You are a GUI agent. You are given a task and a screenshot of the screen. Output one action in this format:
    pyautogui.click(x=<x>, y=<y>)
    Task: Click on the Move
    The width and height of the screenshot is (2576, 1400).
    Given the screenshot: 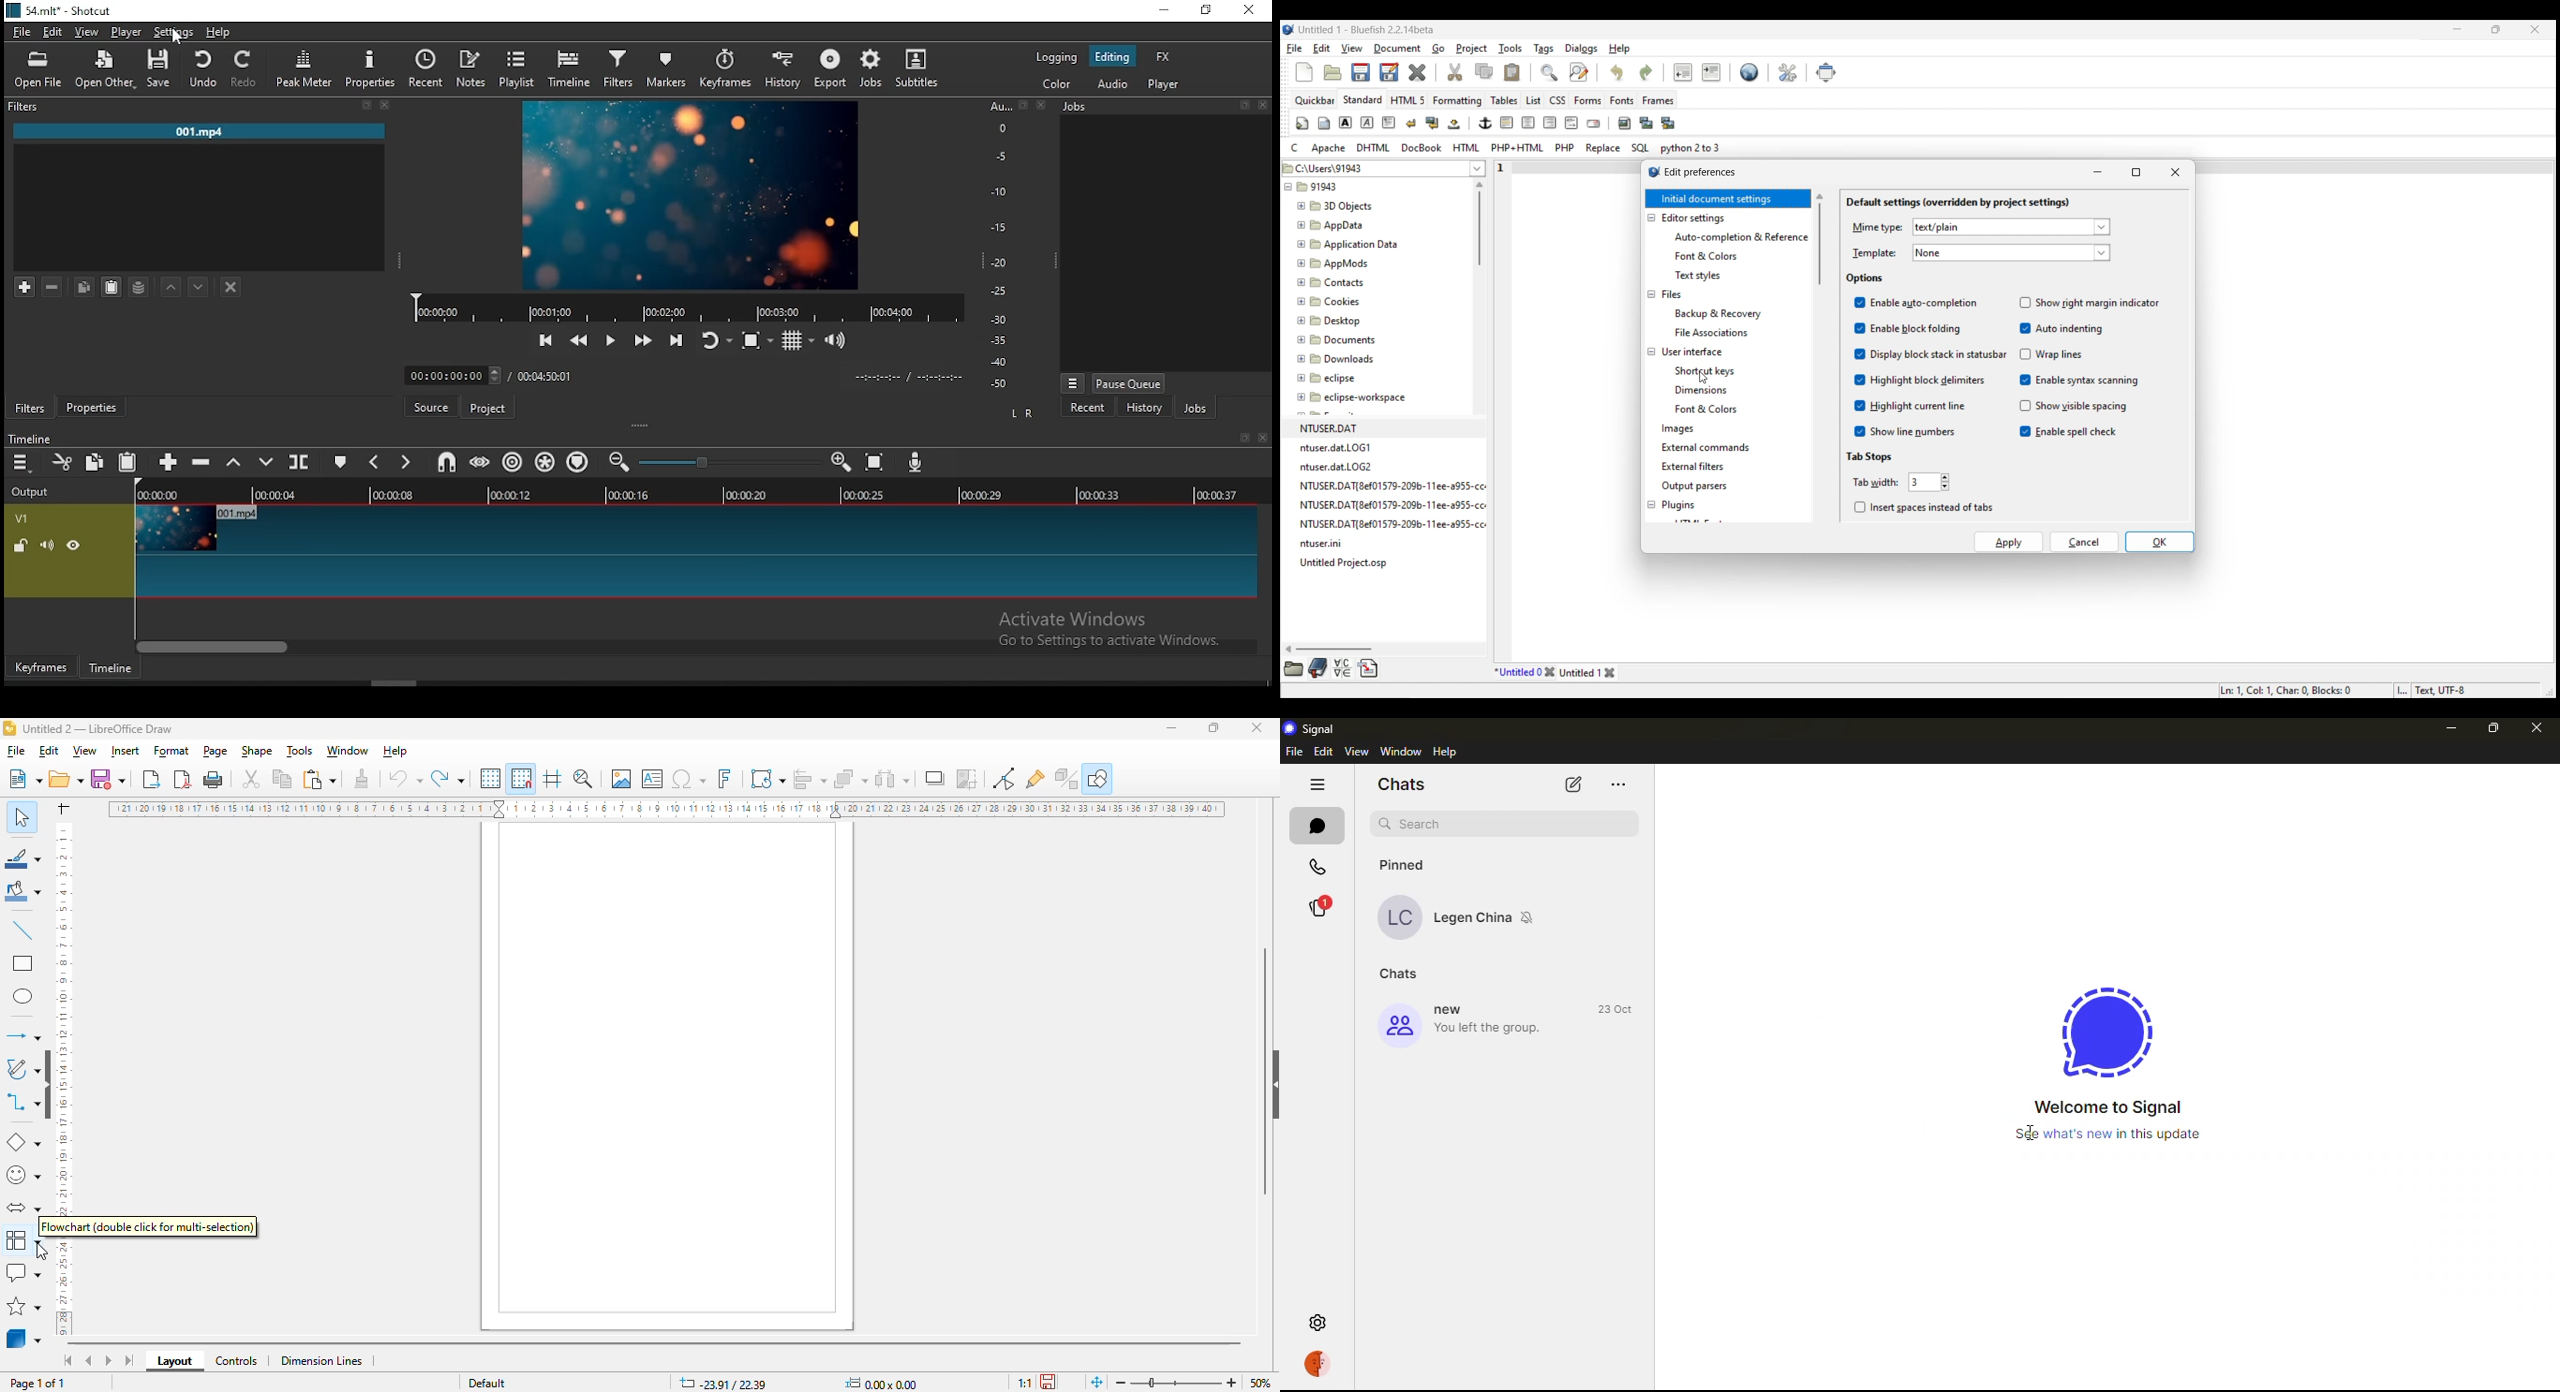 What is the action you would take?
    pyautogui.click(x=1826, y=73)
    